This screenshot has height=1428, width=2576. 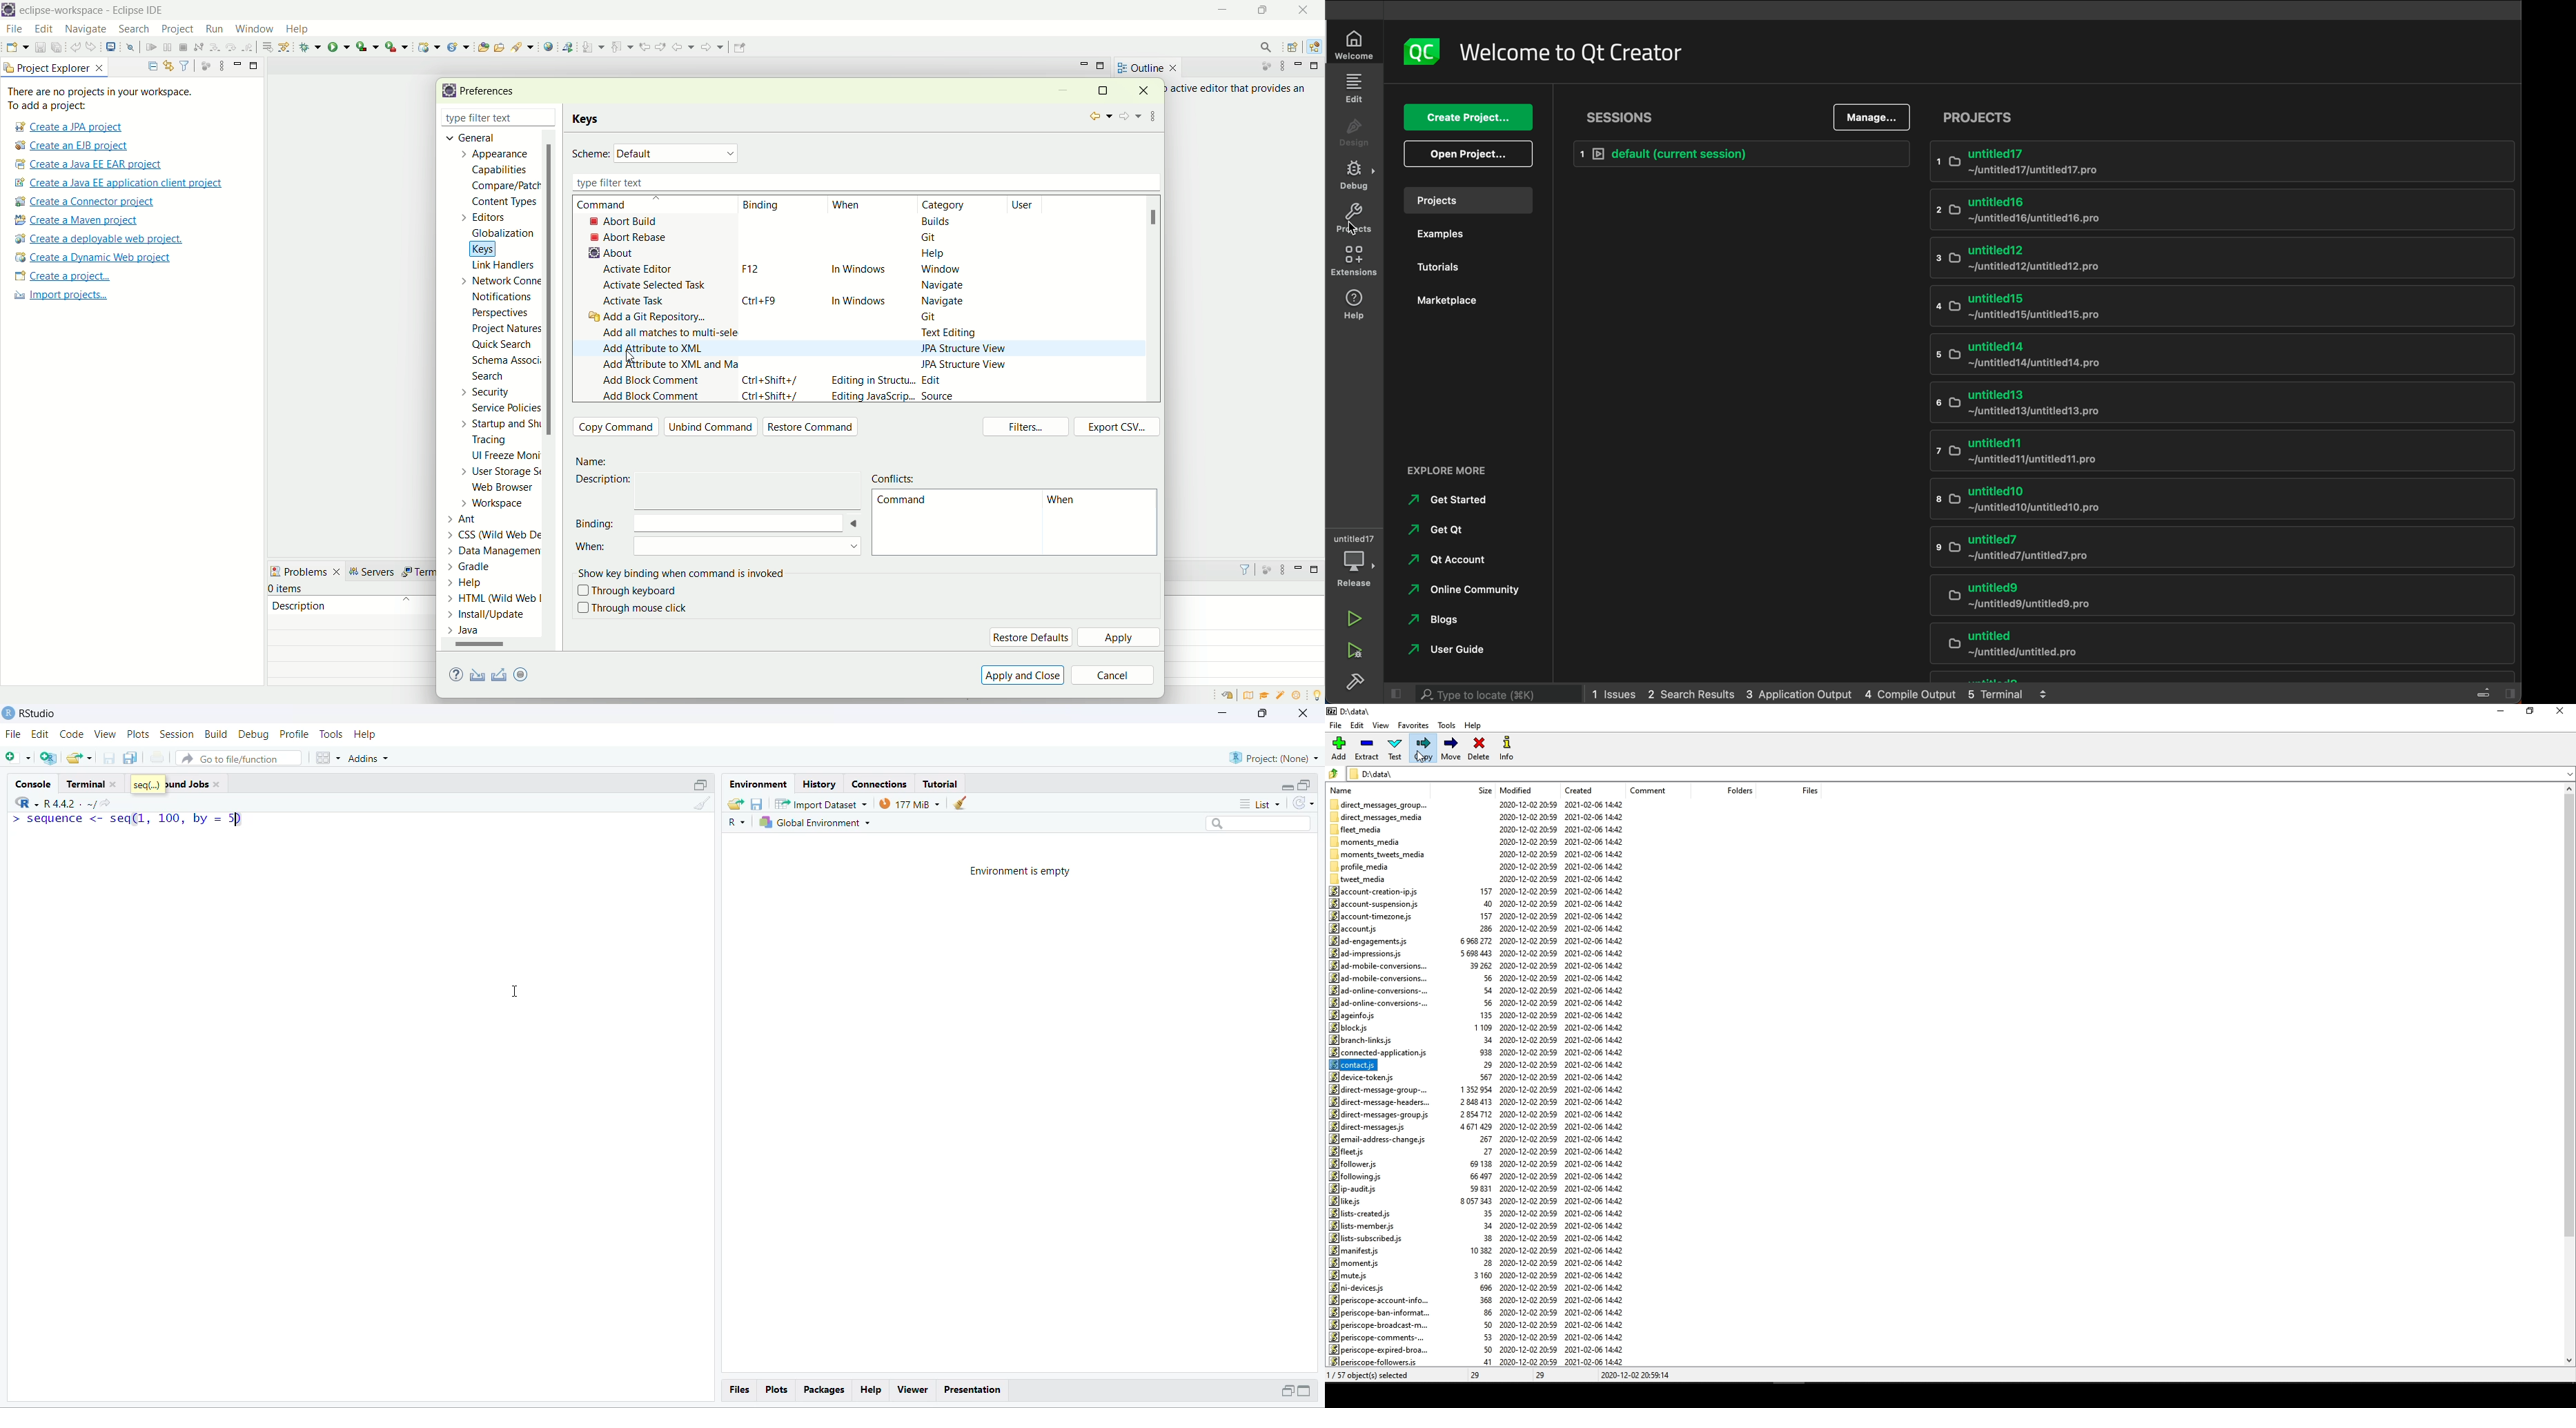 What do you see at coordinates (1223, 712) in the screenshot?
I see `minimise` at bounding box center [1223, 712].